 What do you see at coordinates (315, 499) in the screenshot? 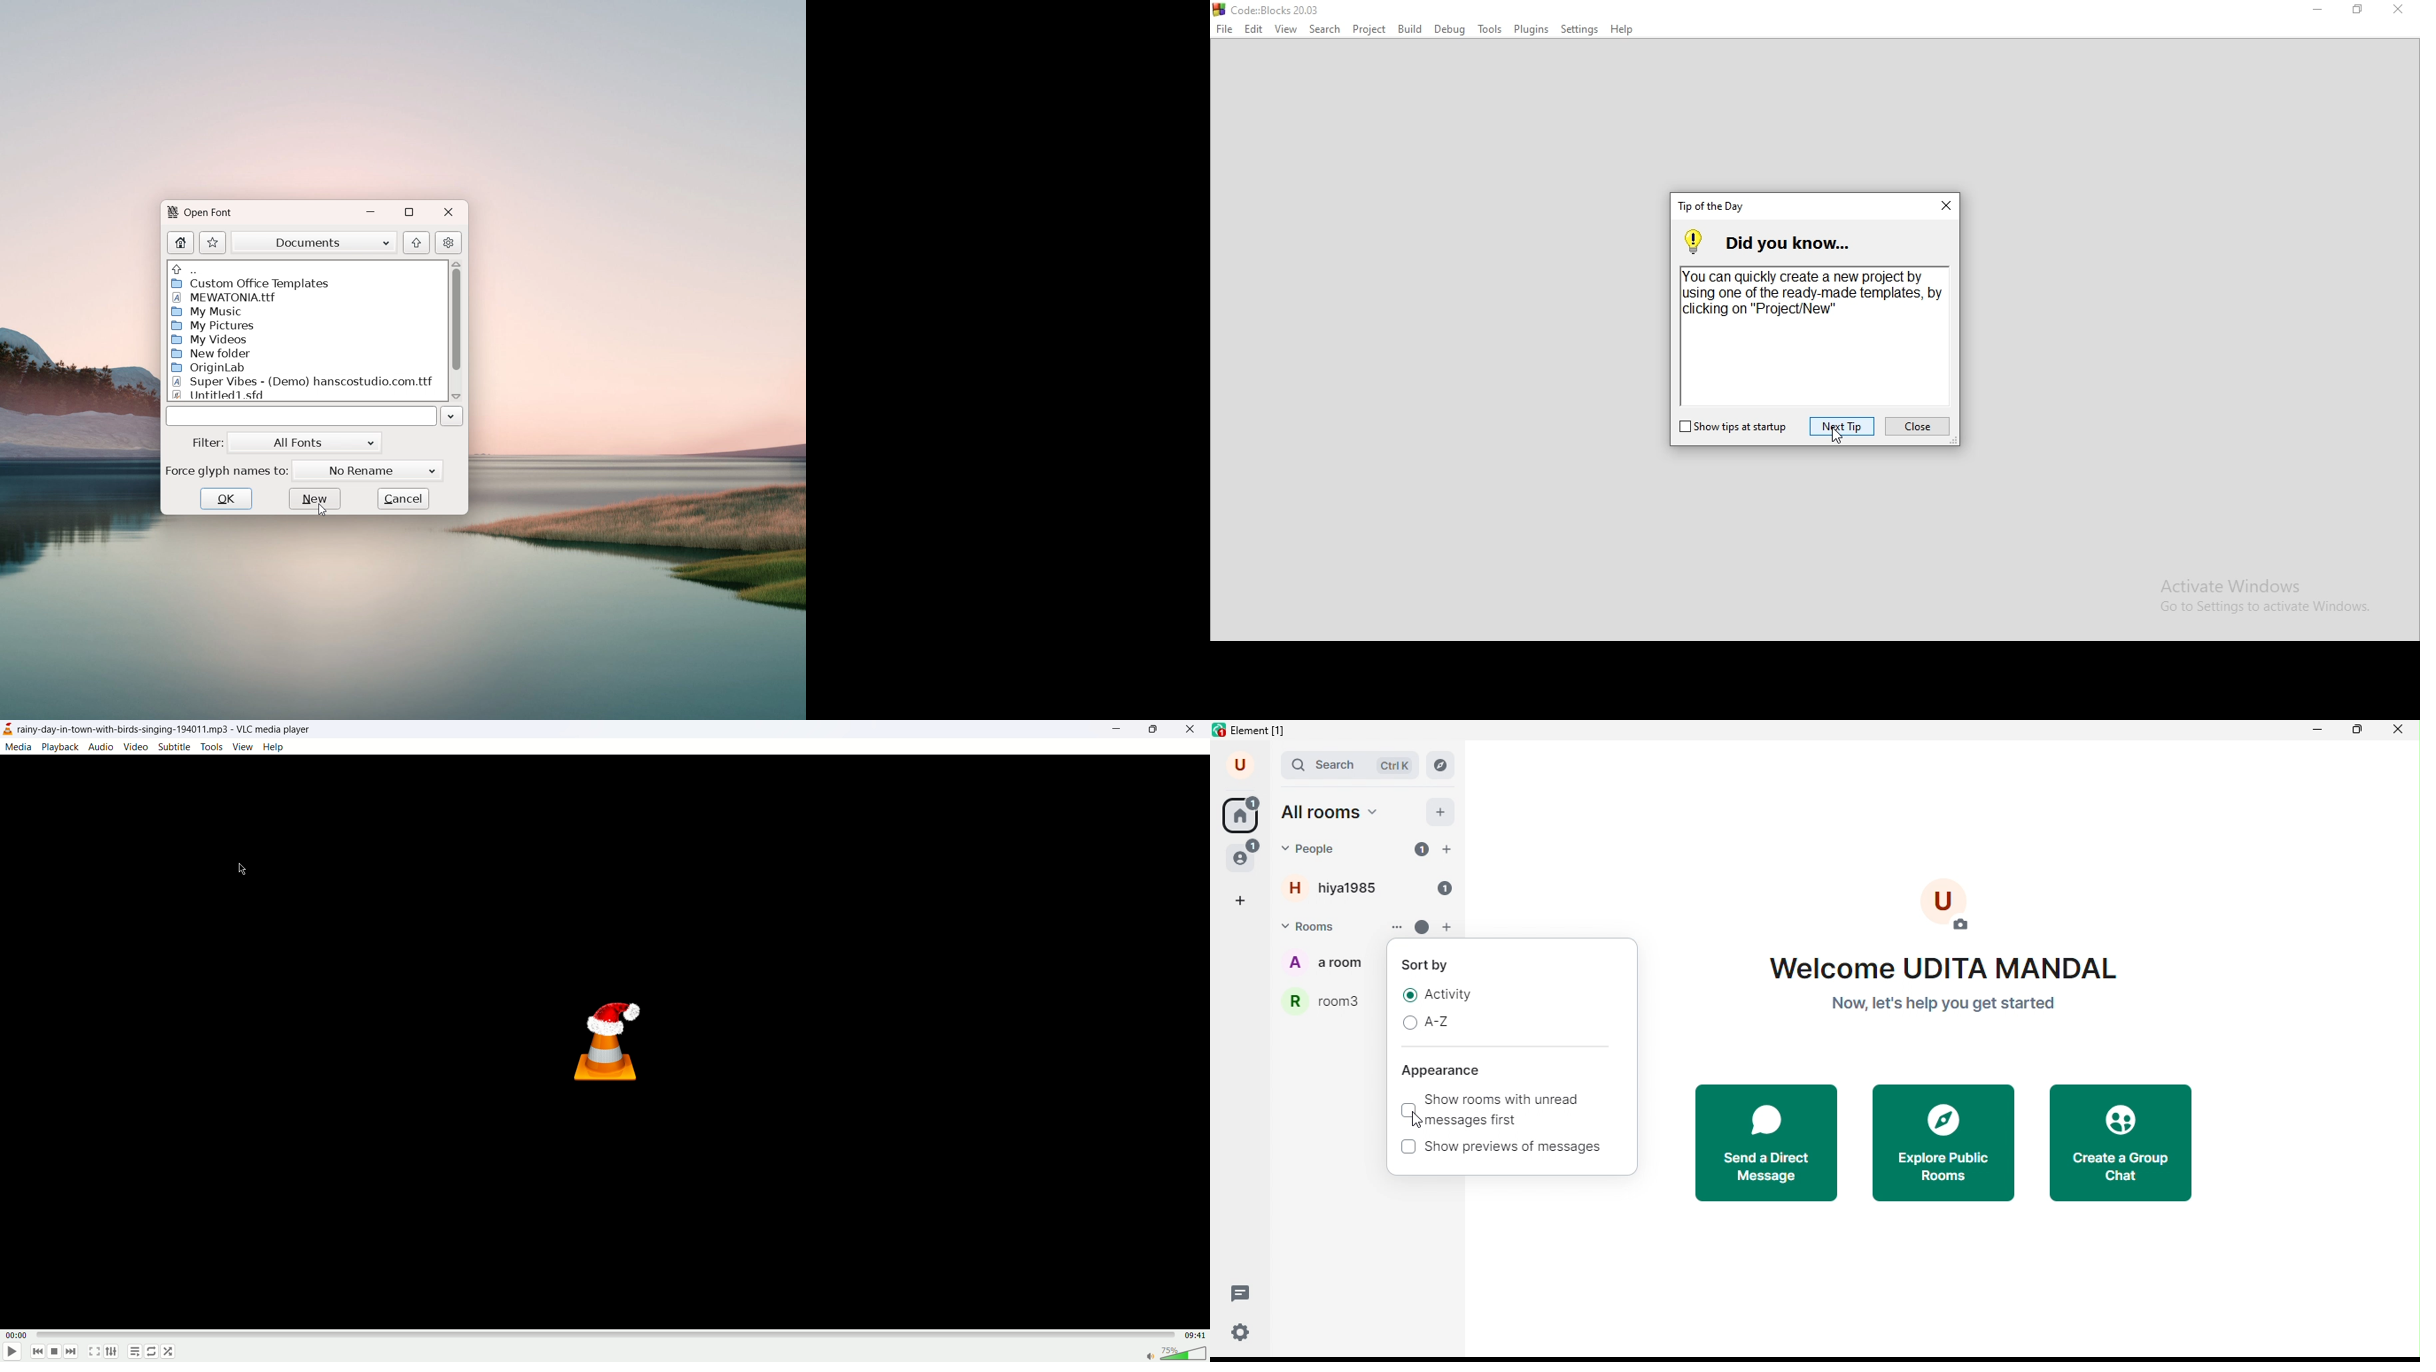
I see `new` at bounding box center [315, 499].